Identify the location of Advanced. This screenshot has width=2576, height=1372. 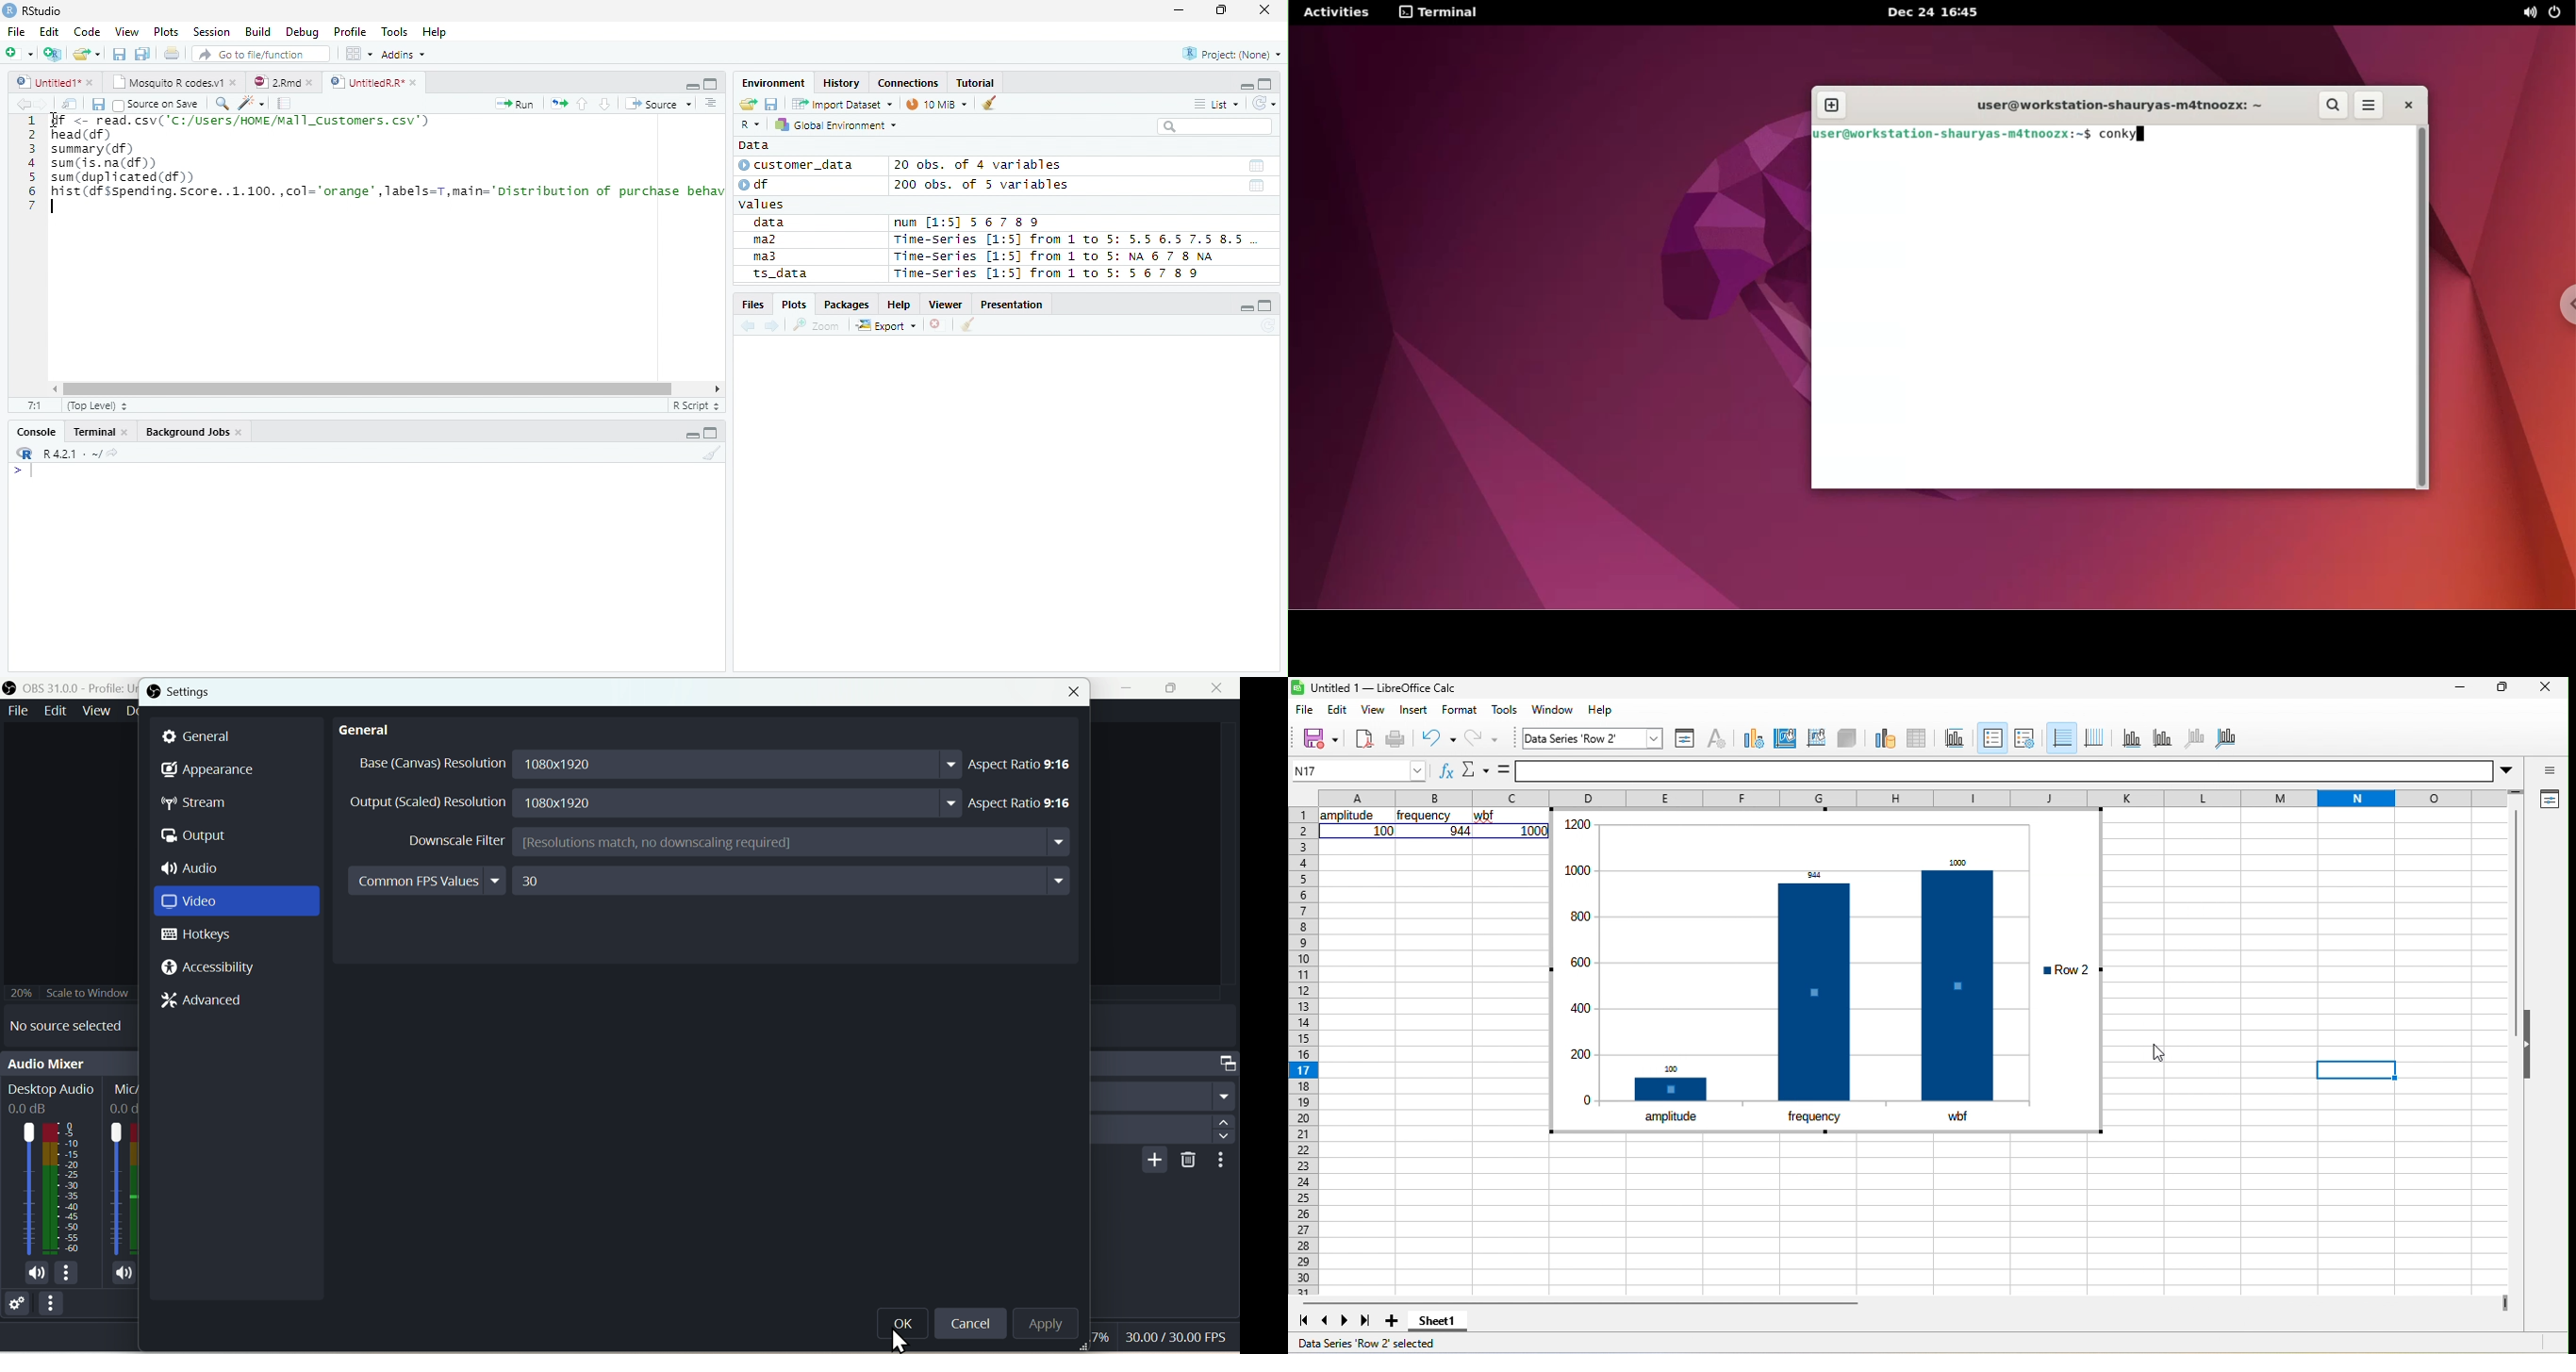
(206, 999).